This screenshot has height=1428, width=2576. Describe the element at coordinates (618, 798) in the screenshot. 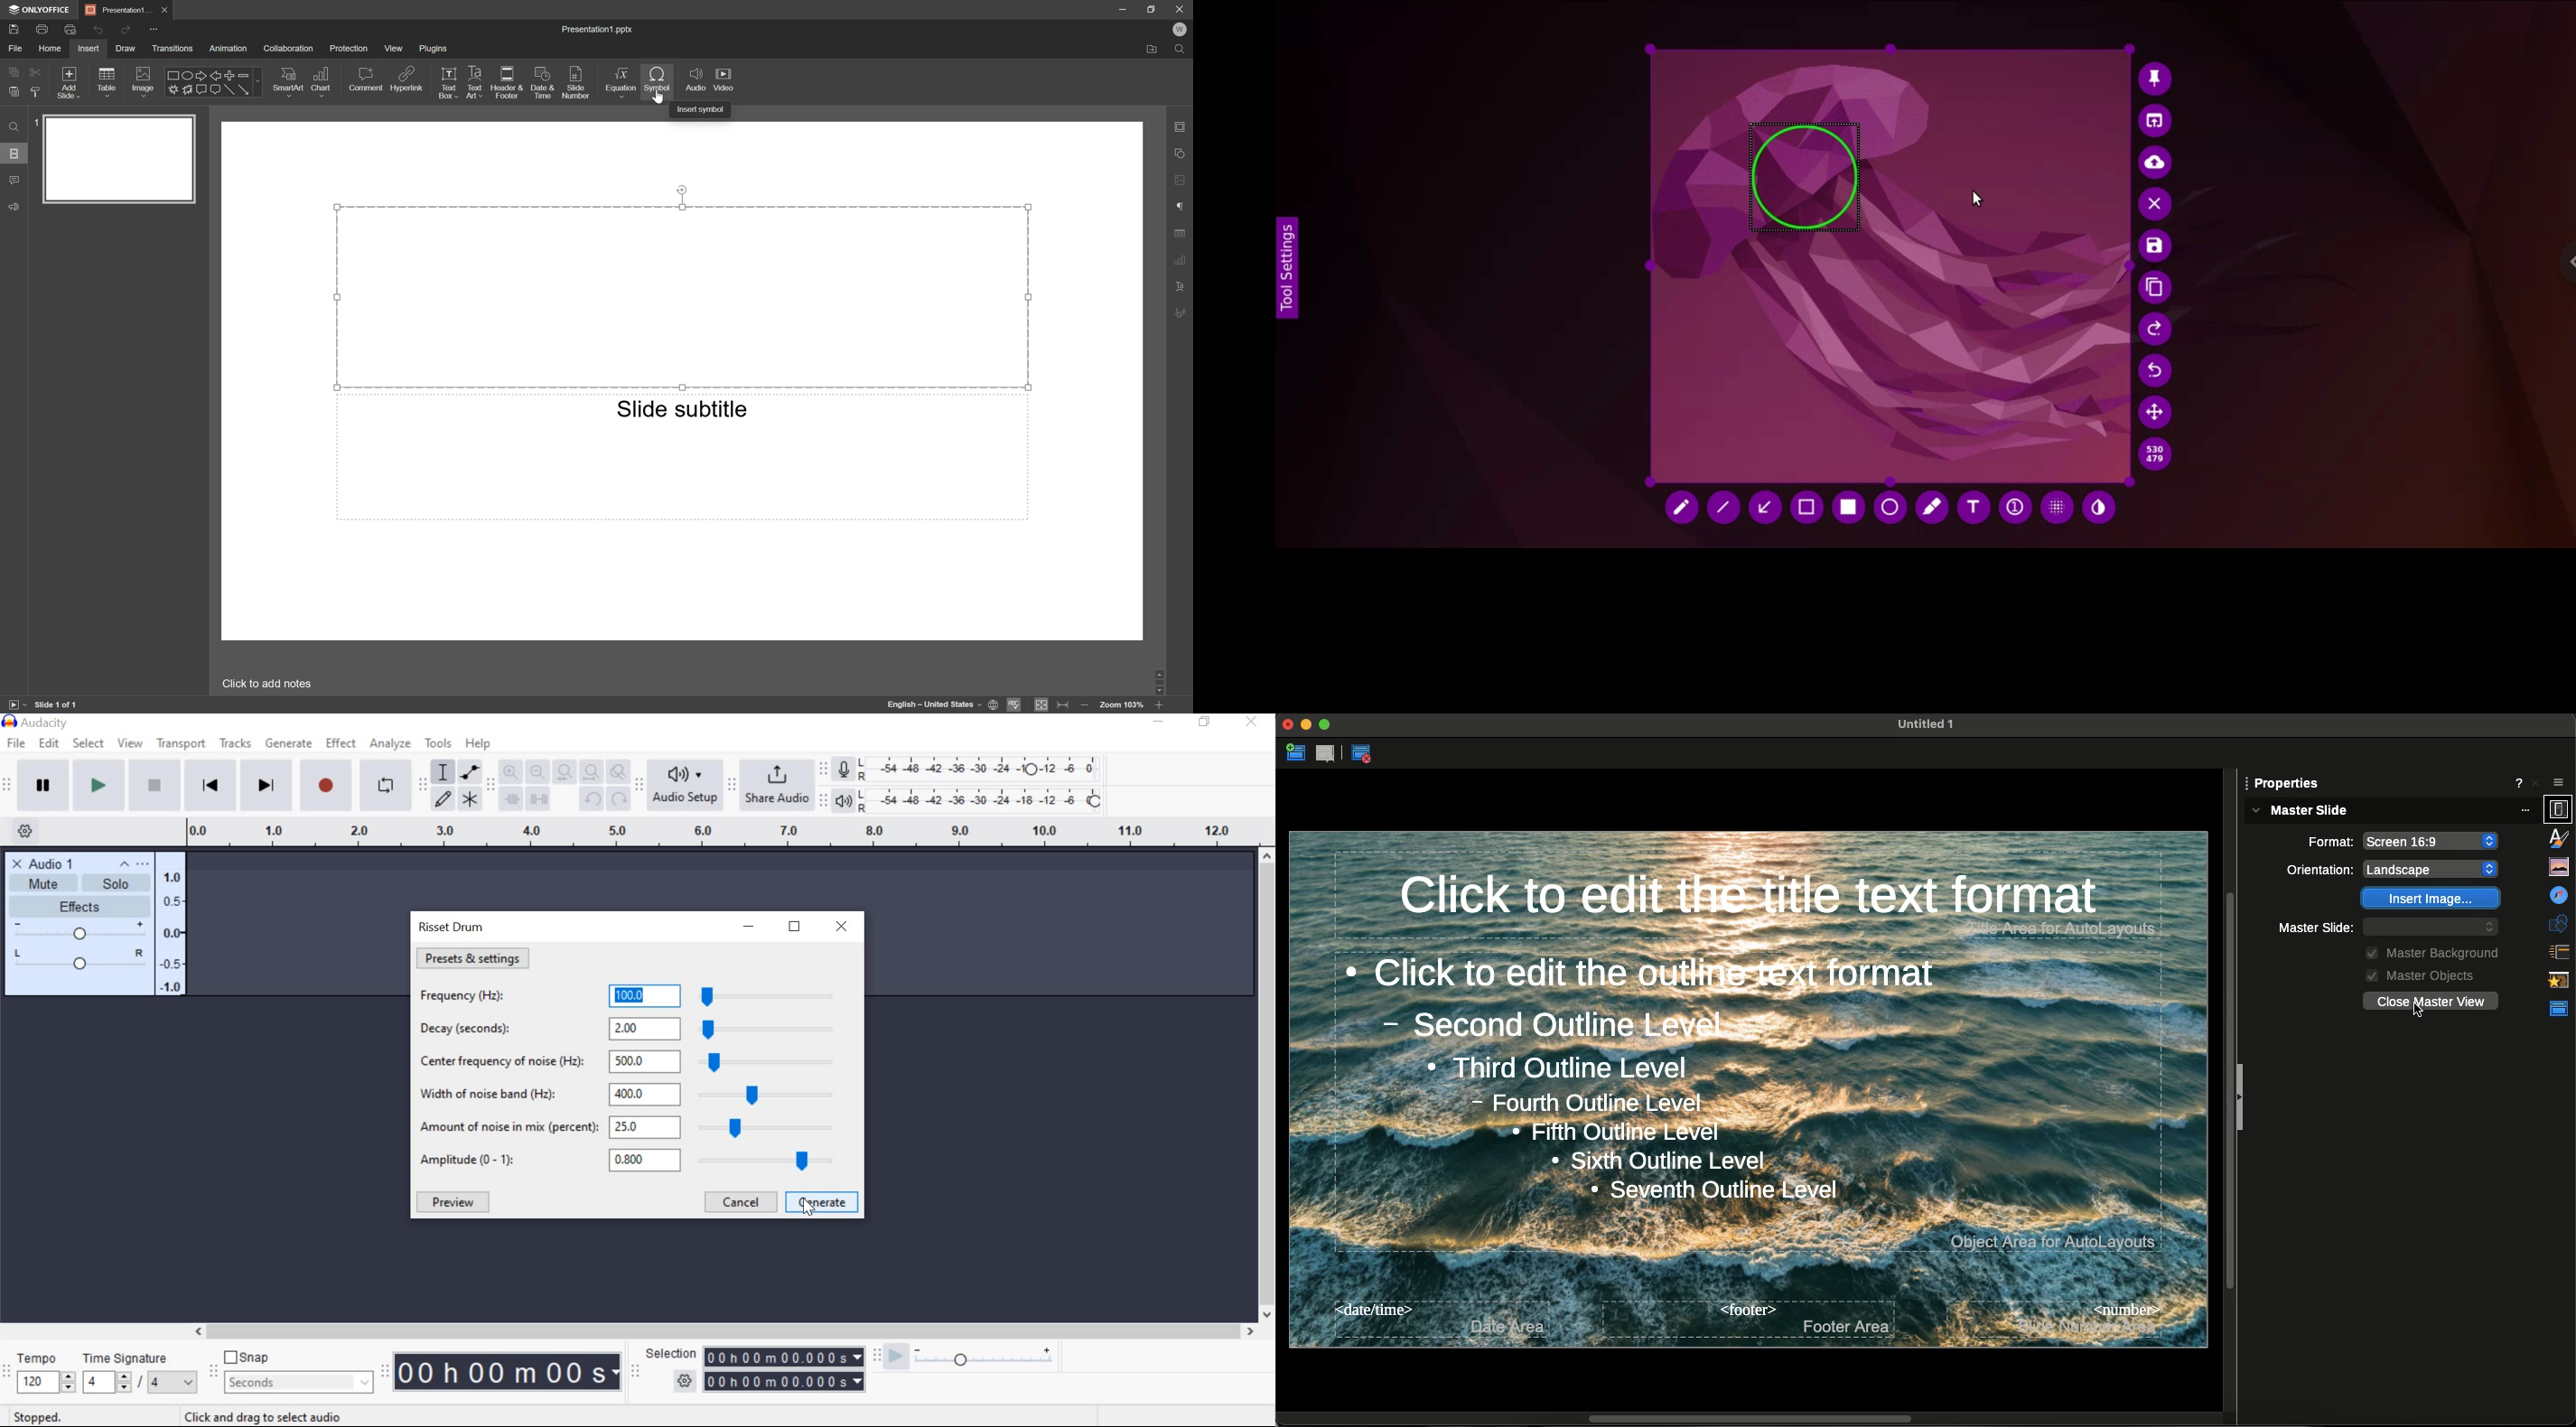

I see `redo` at that location.